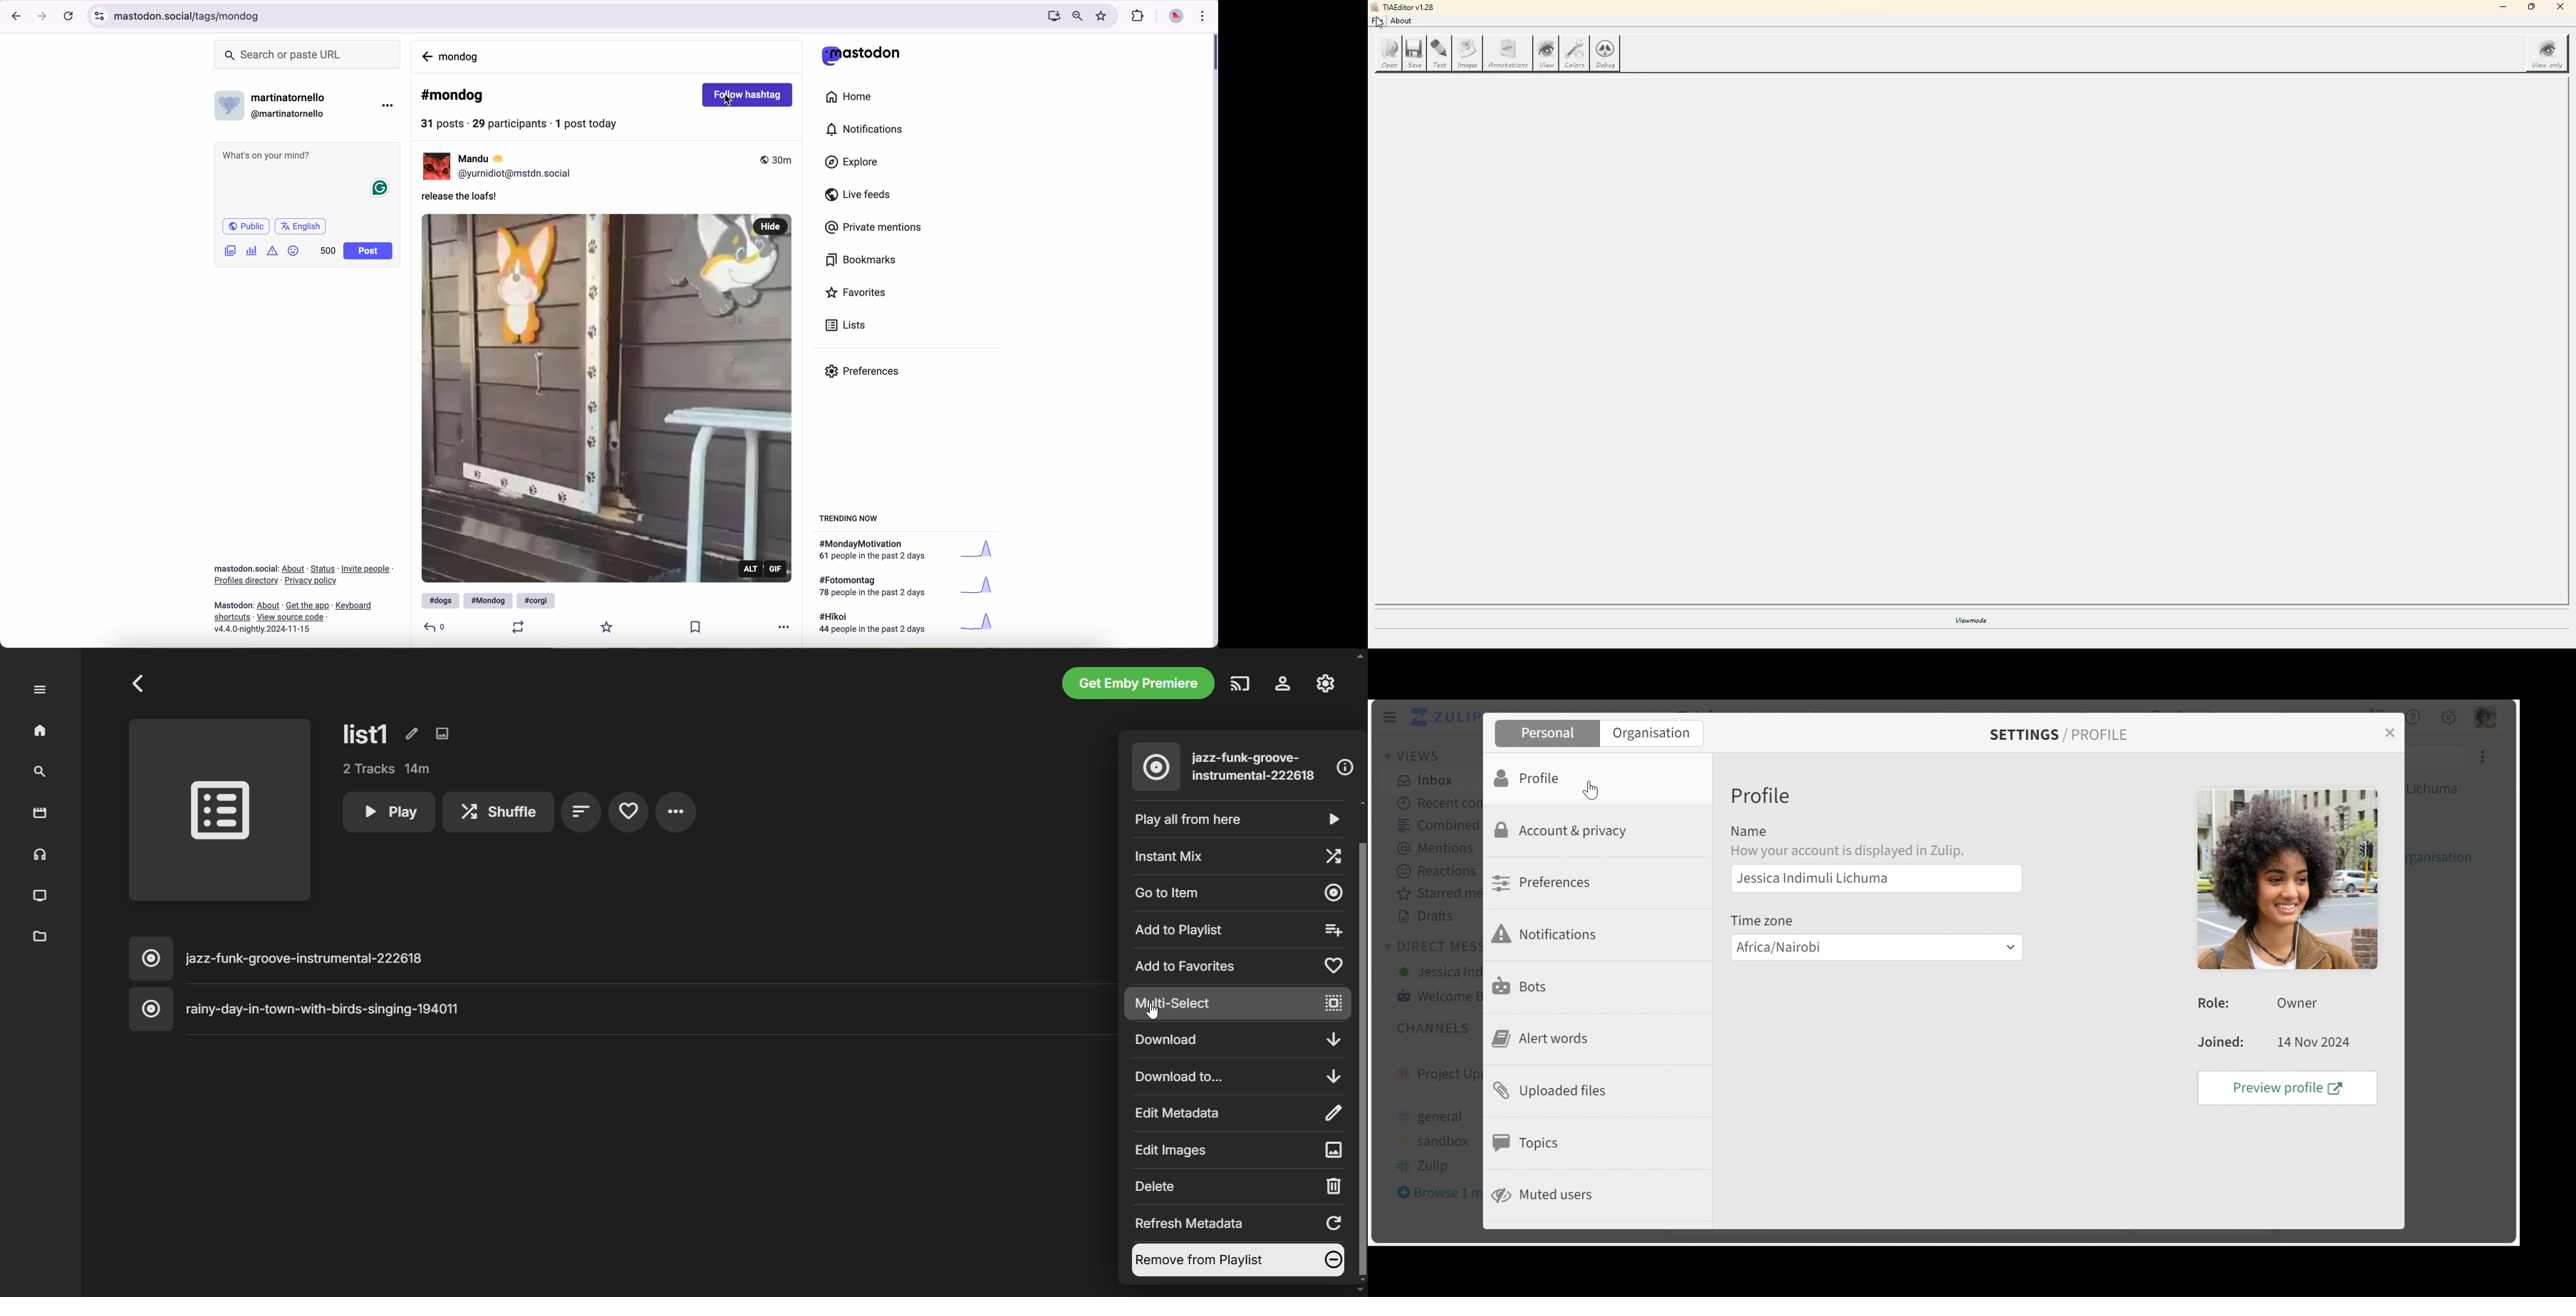 This screenshot has width=2576, height=1316. I want to click on link, so click(354, 607).